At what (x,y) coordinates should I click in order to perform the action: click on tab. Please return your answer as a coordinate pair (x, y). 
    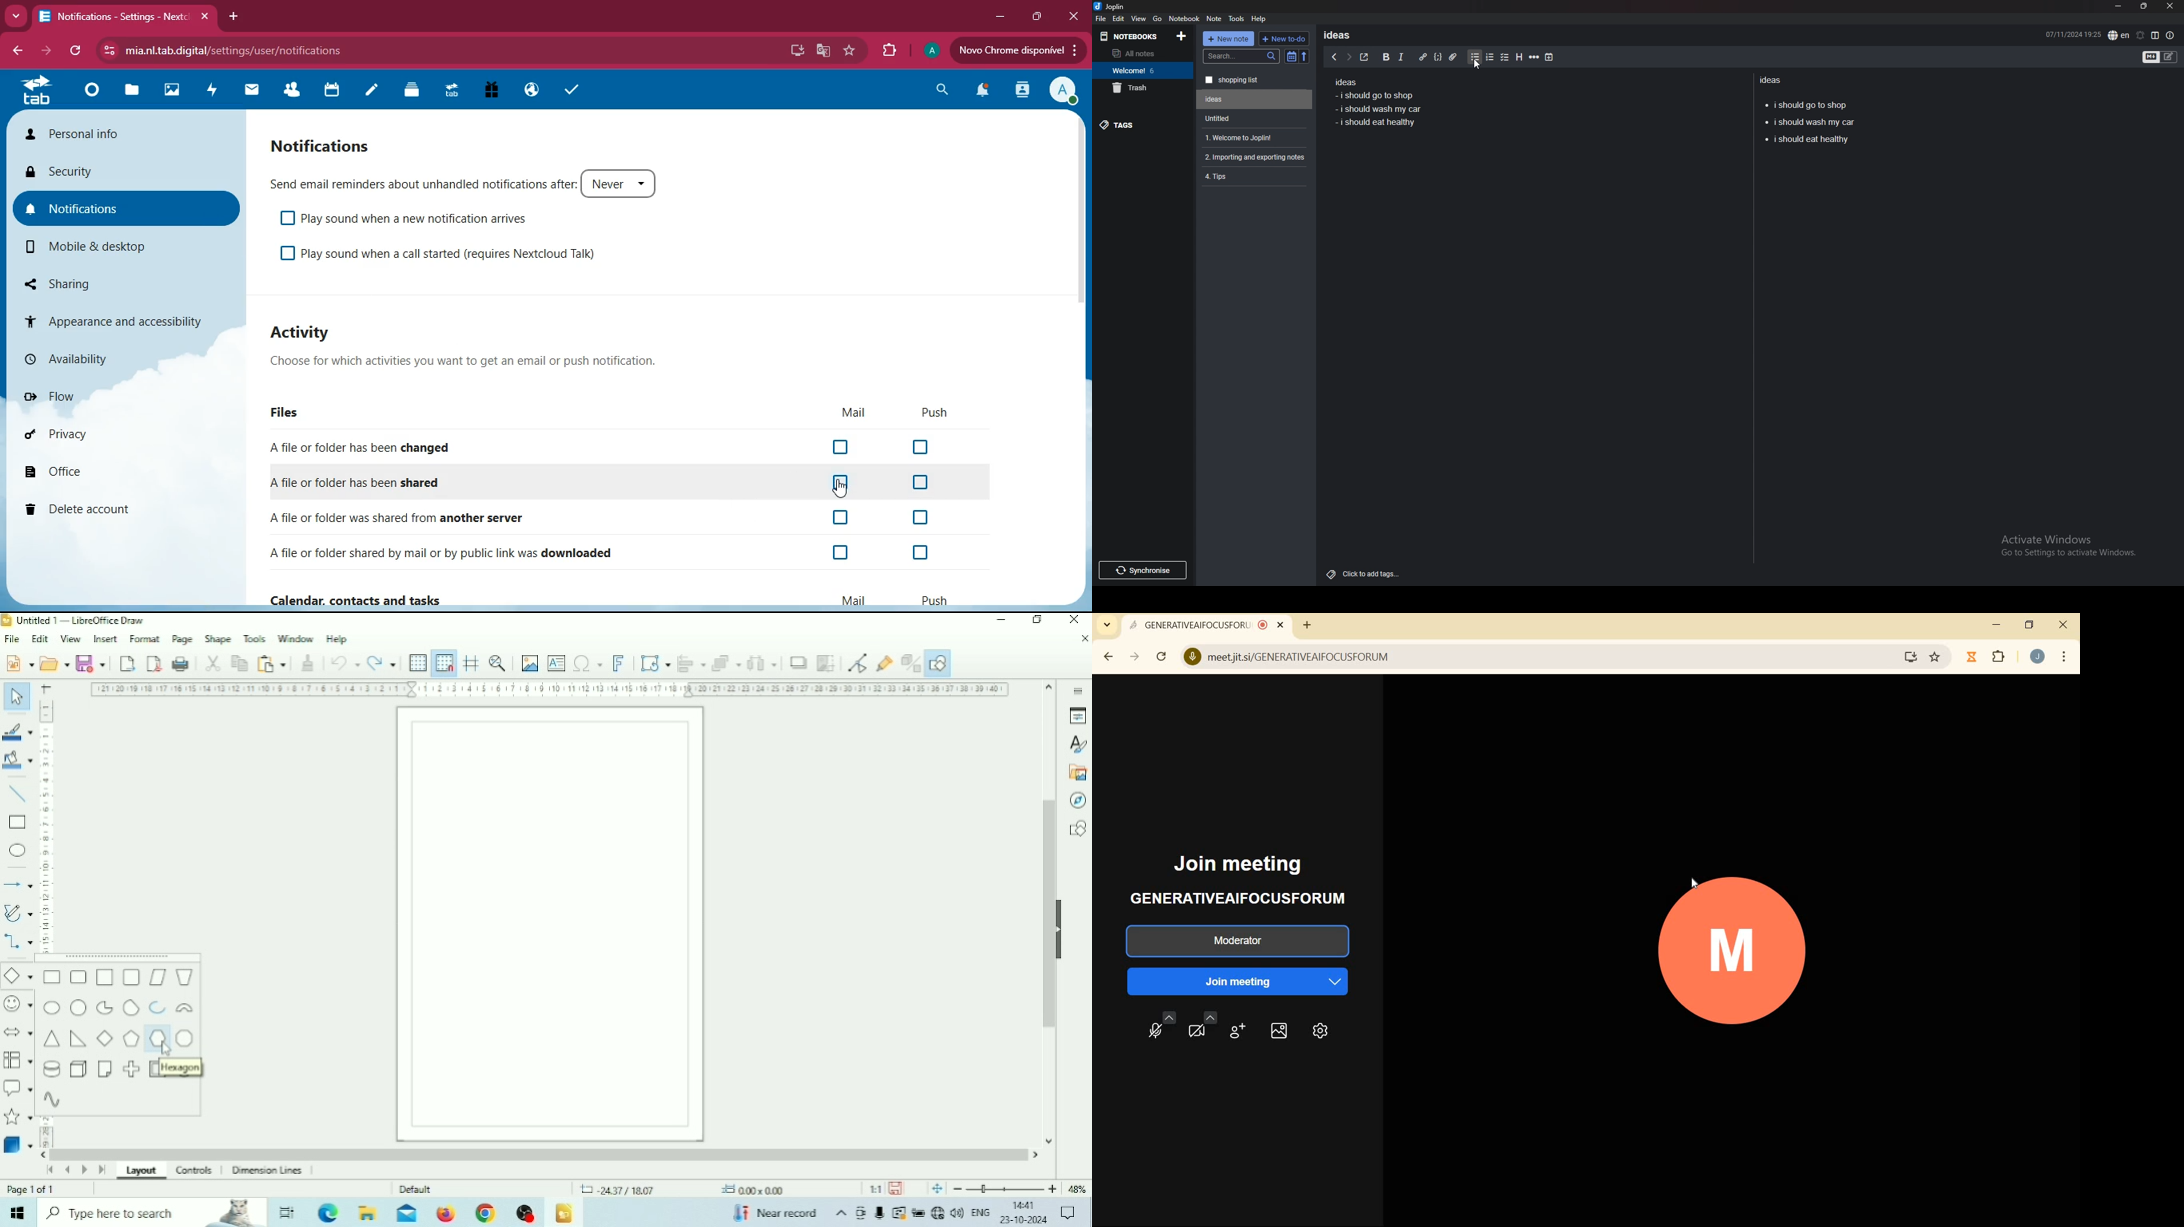
    Looking at the image, I should click on (125, 18).